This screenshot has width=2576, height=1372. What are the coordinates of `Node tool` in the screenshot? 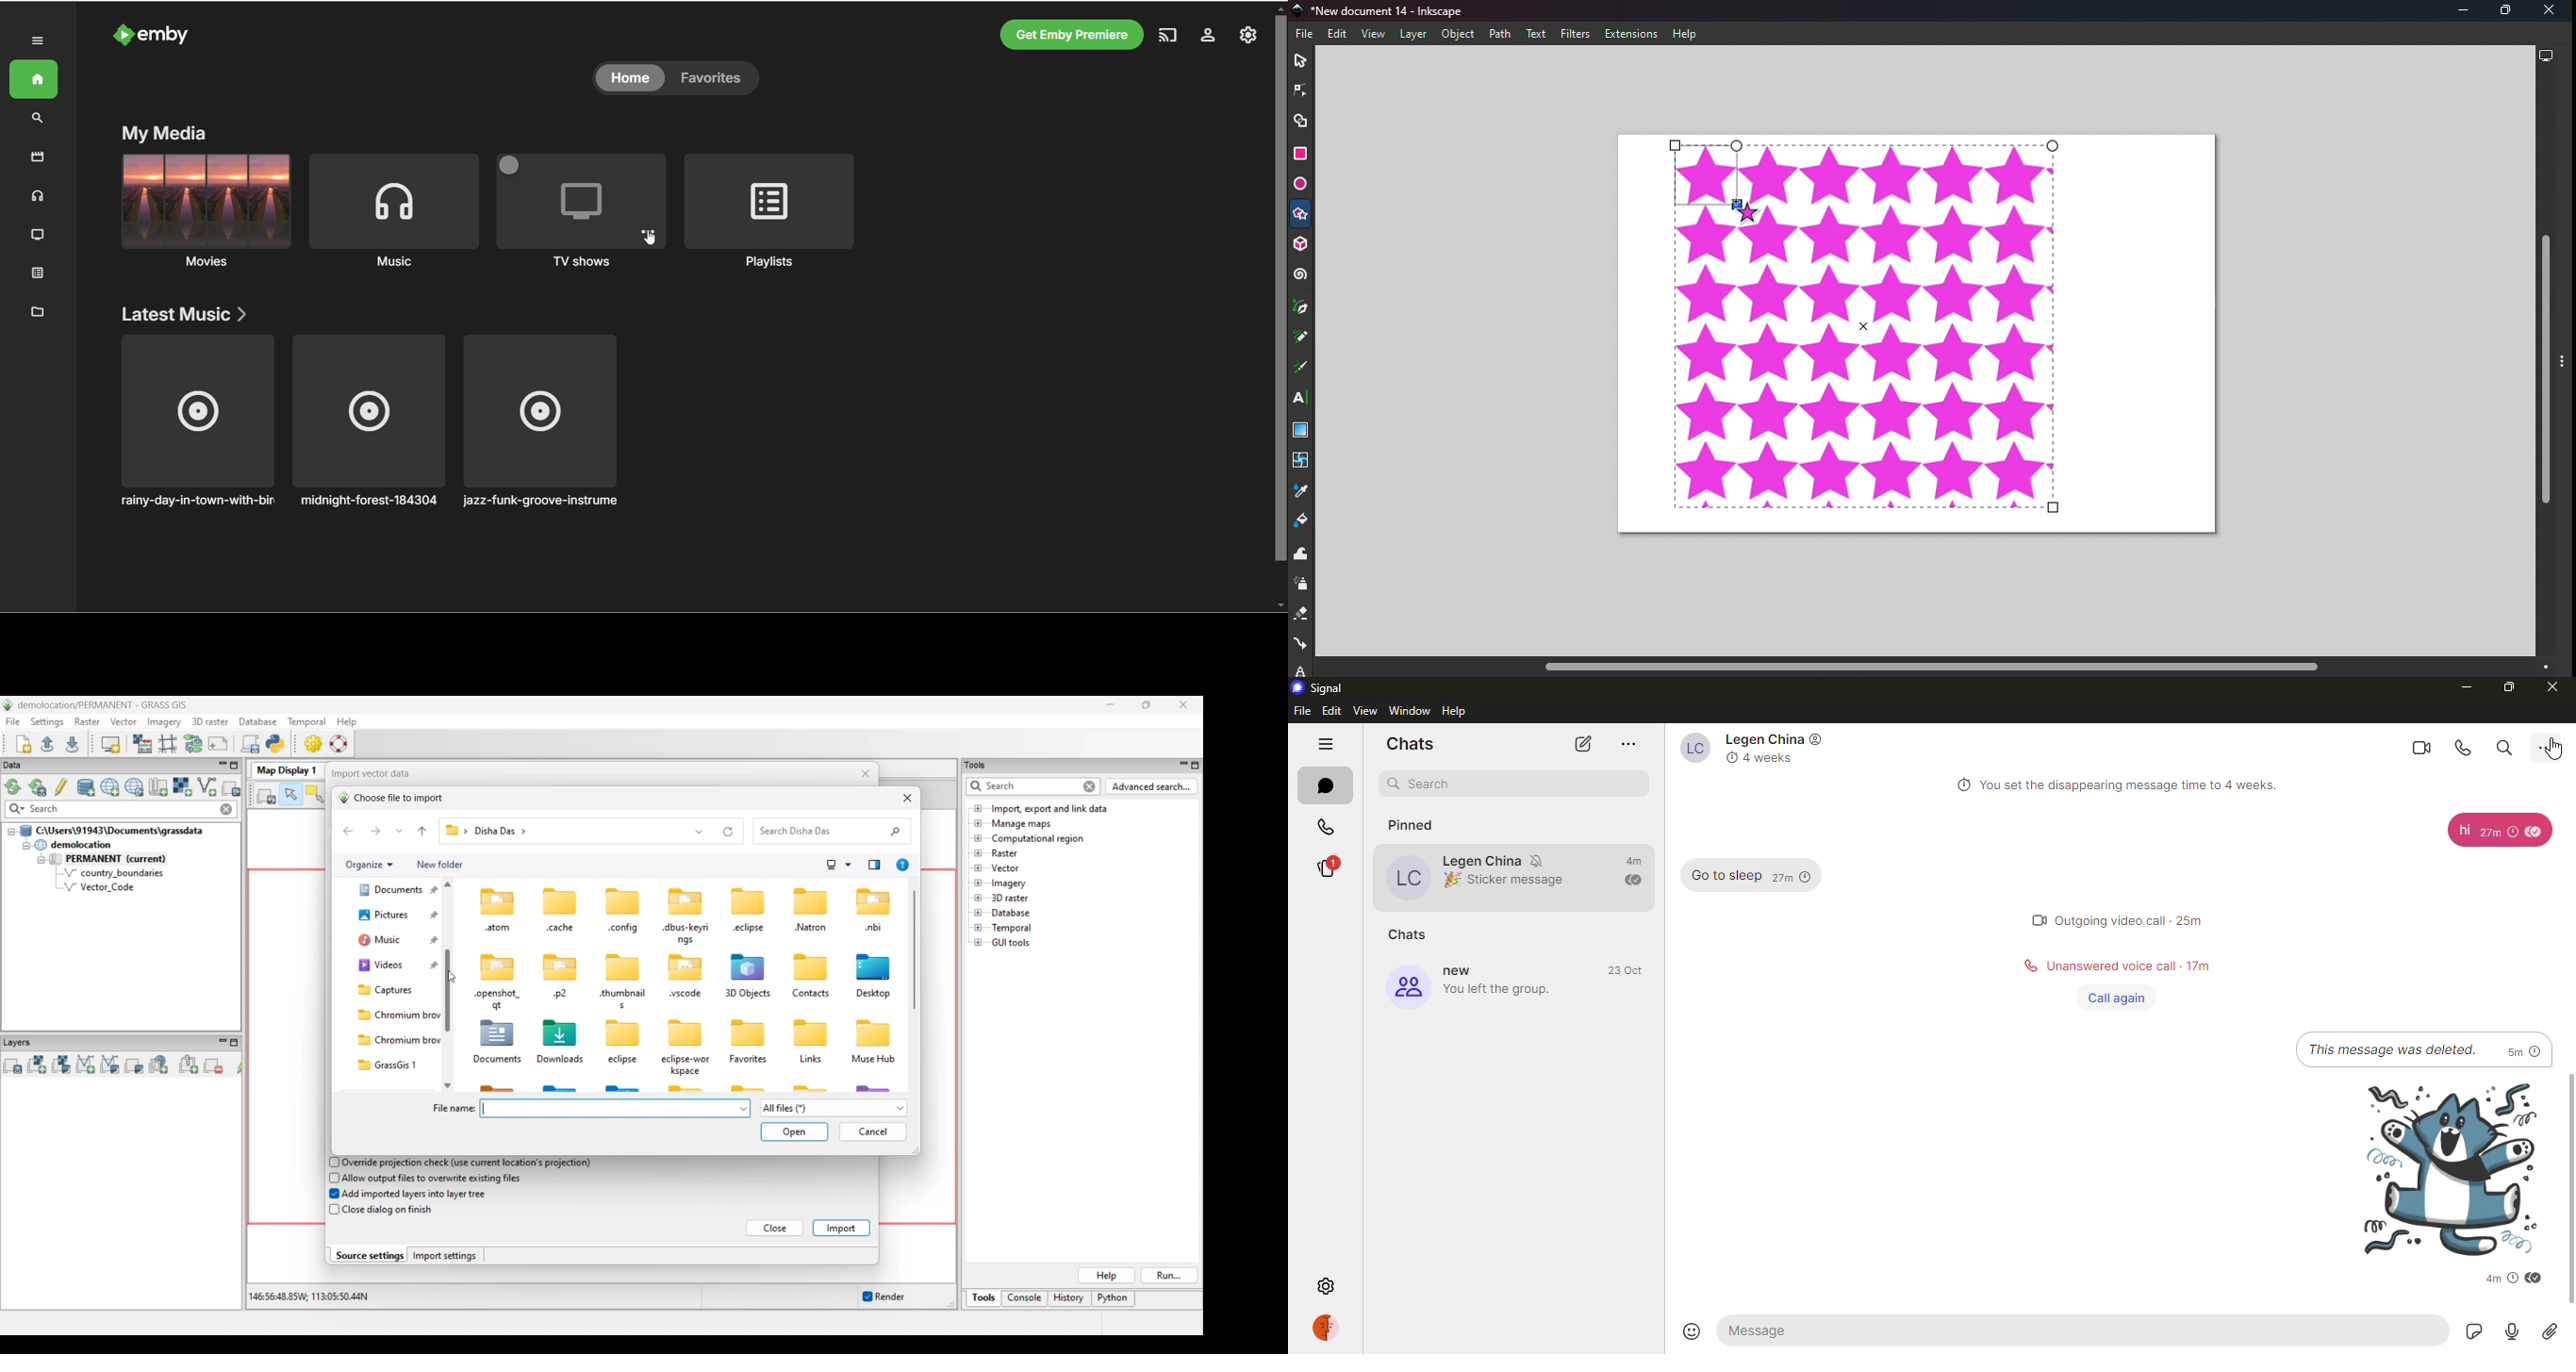 It's located at (1299, 90).